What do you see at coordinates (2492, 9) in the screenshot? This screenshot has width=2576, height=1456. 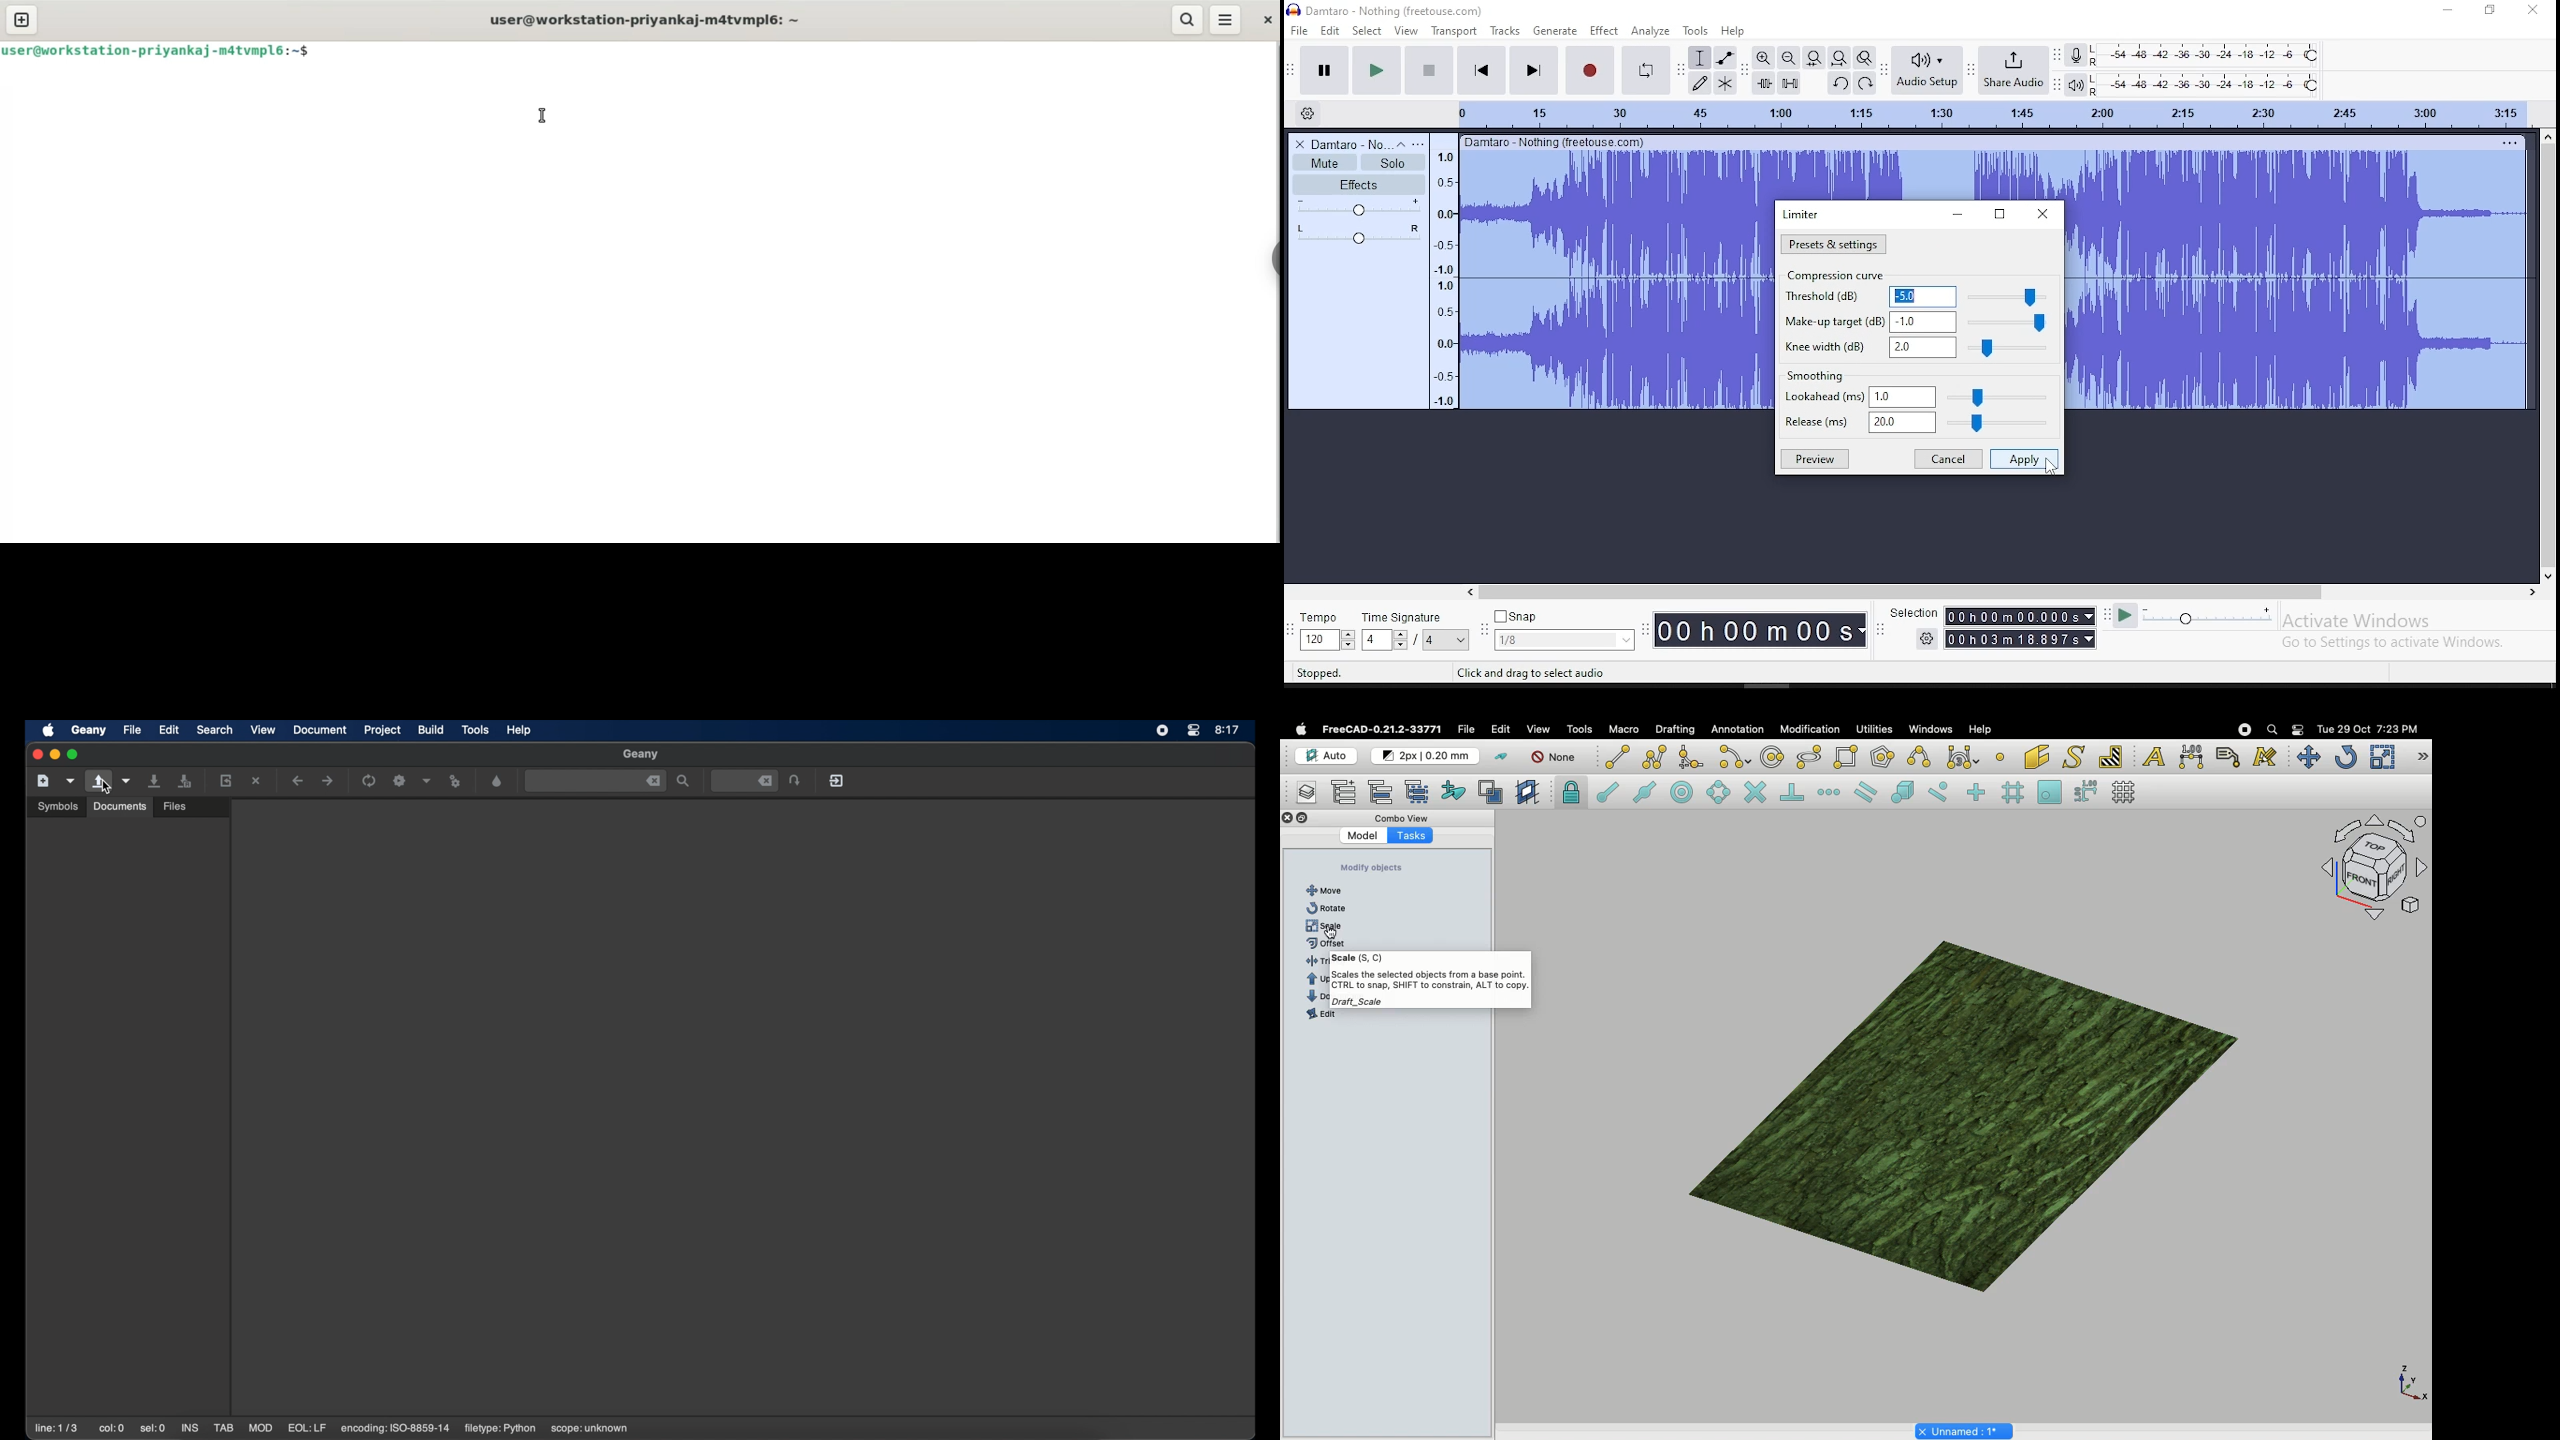 I see `restore` at bounding box center [2492, 9].